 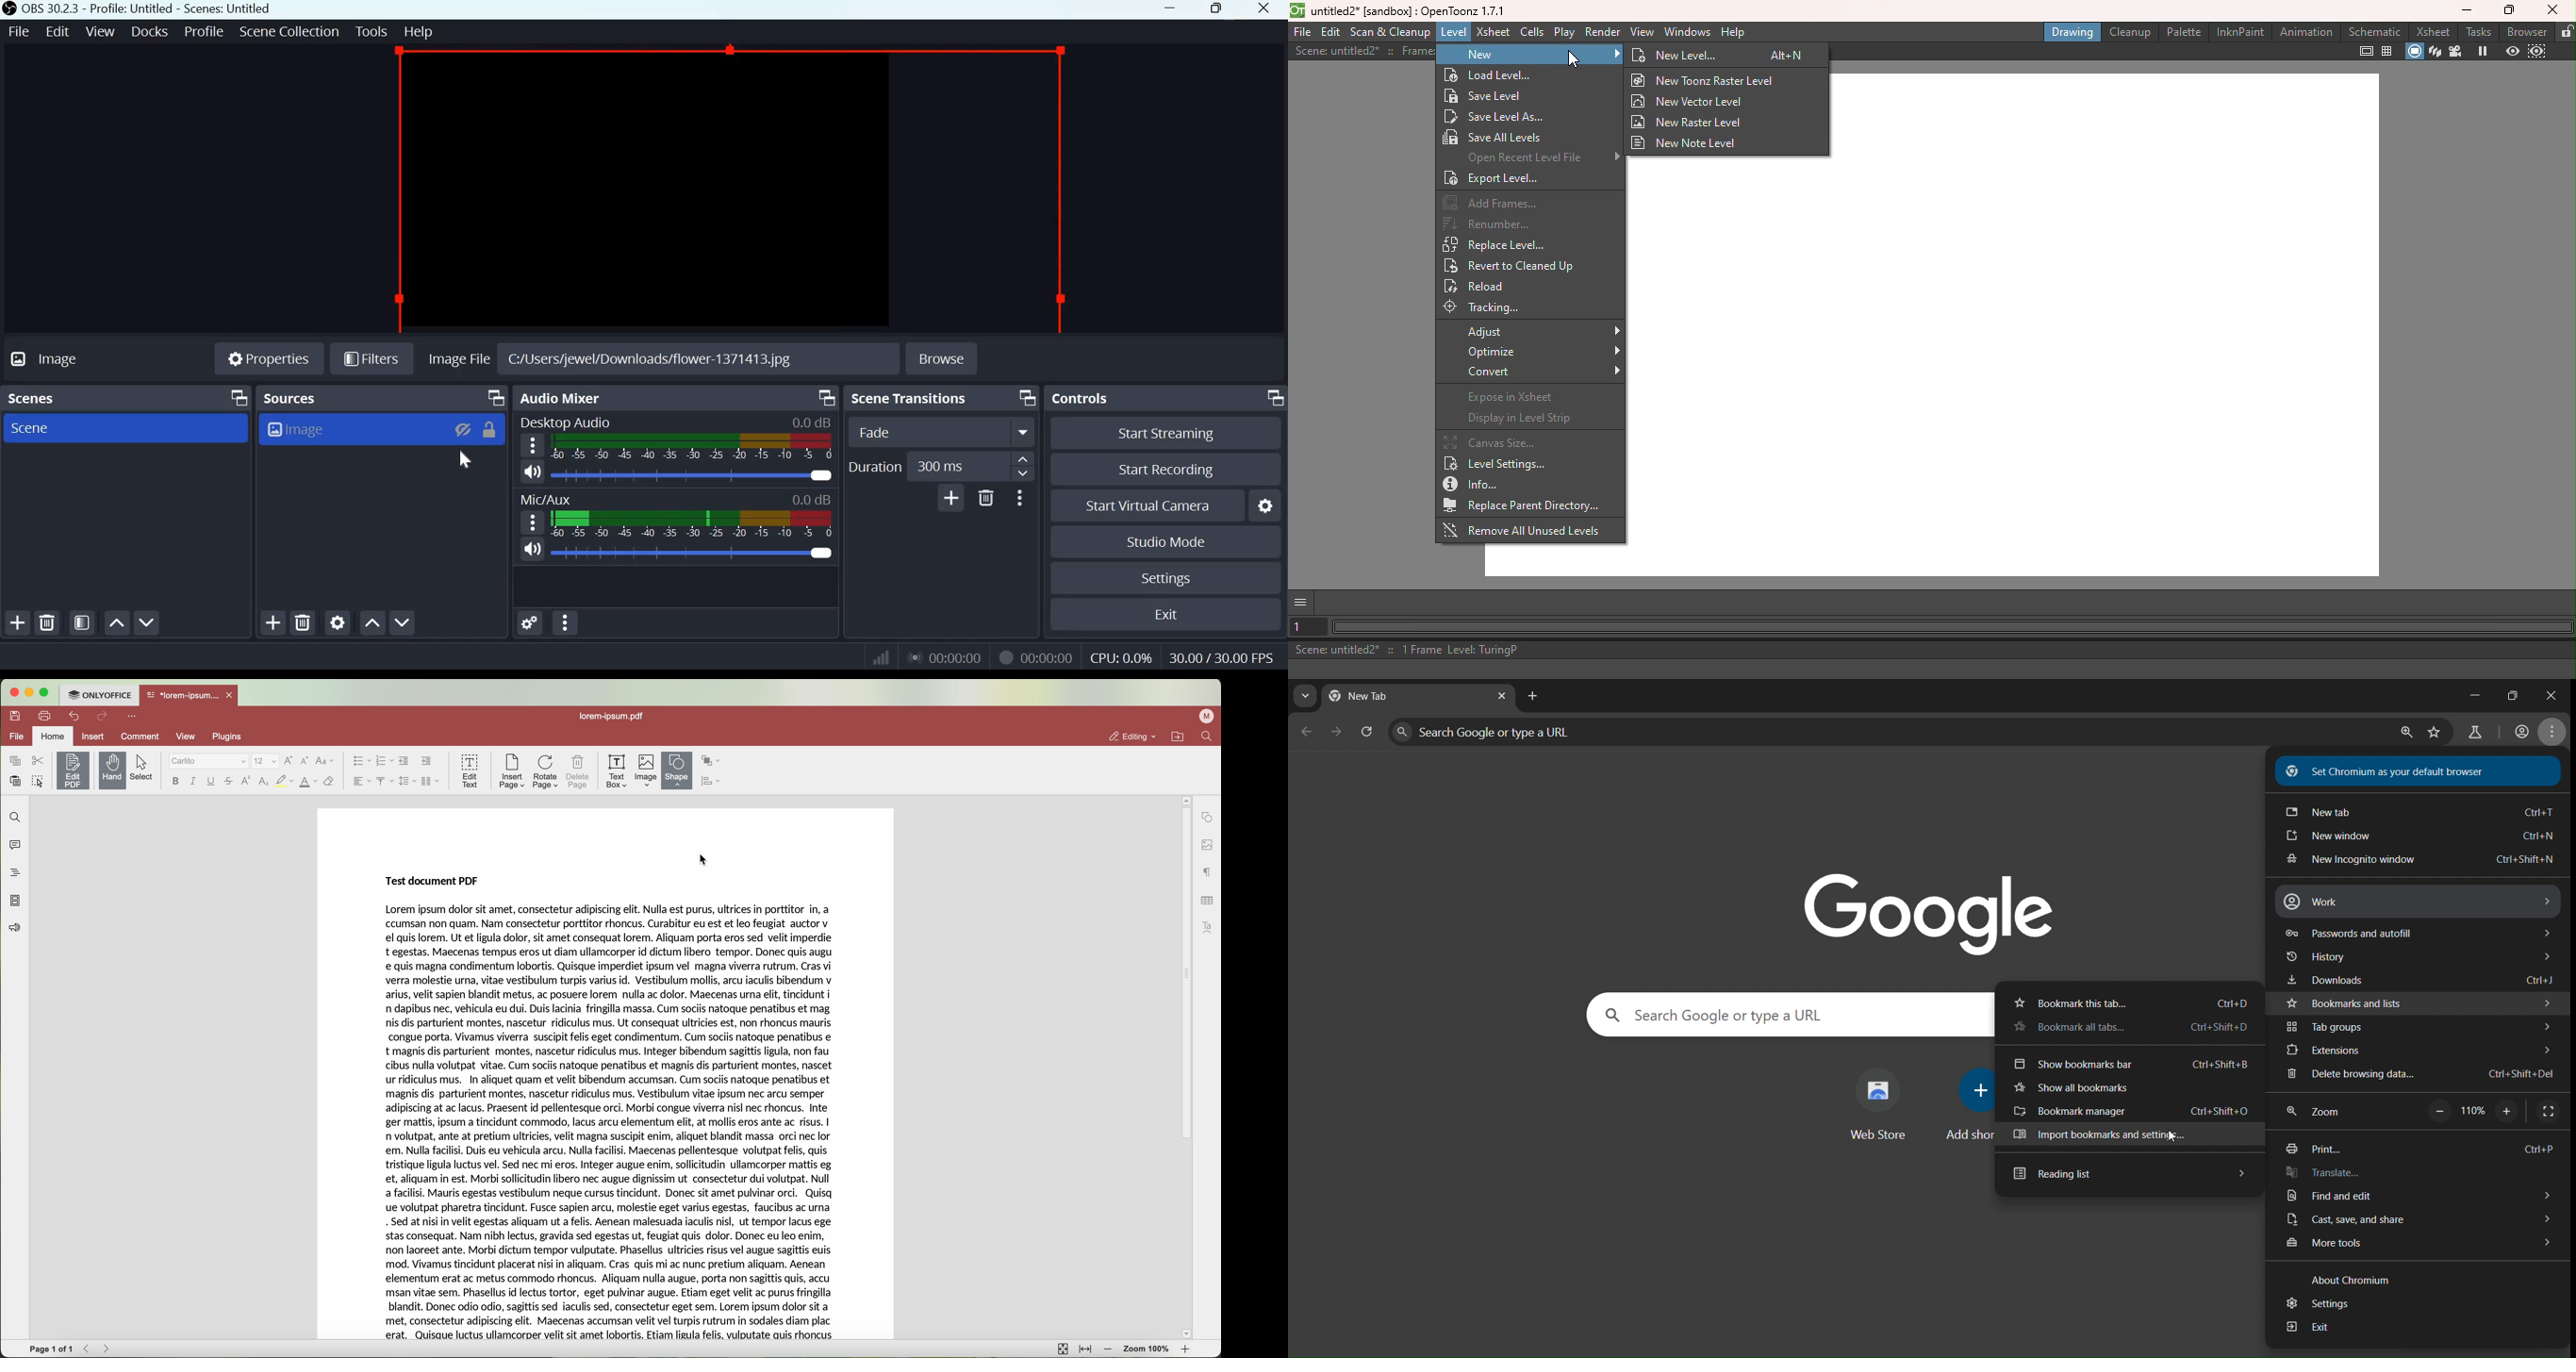 What do you see at coordinates (720, 189) in the screenshot?
I see `Canvas source hidden` at bounding box center [720, 189].